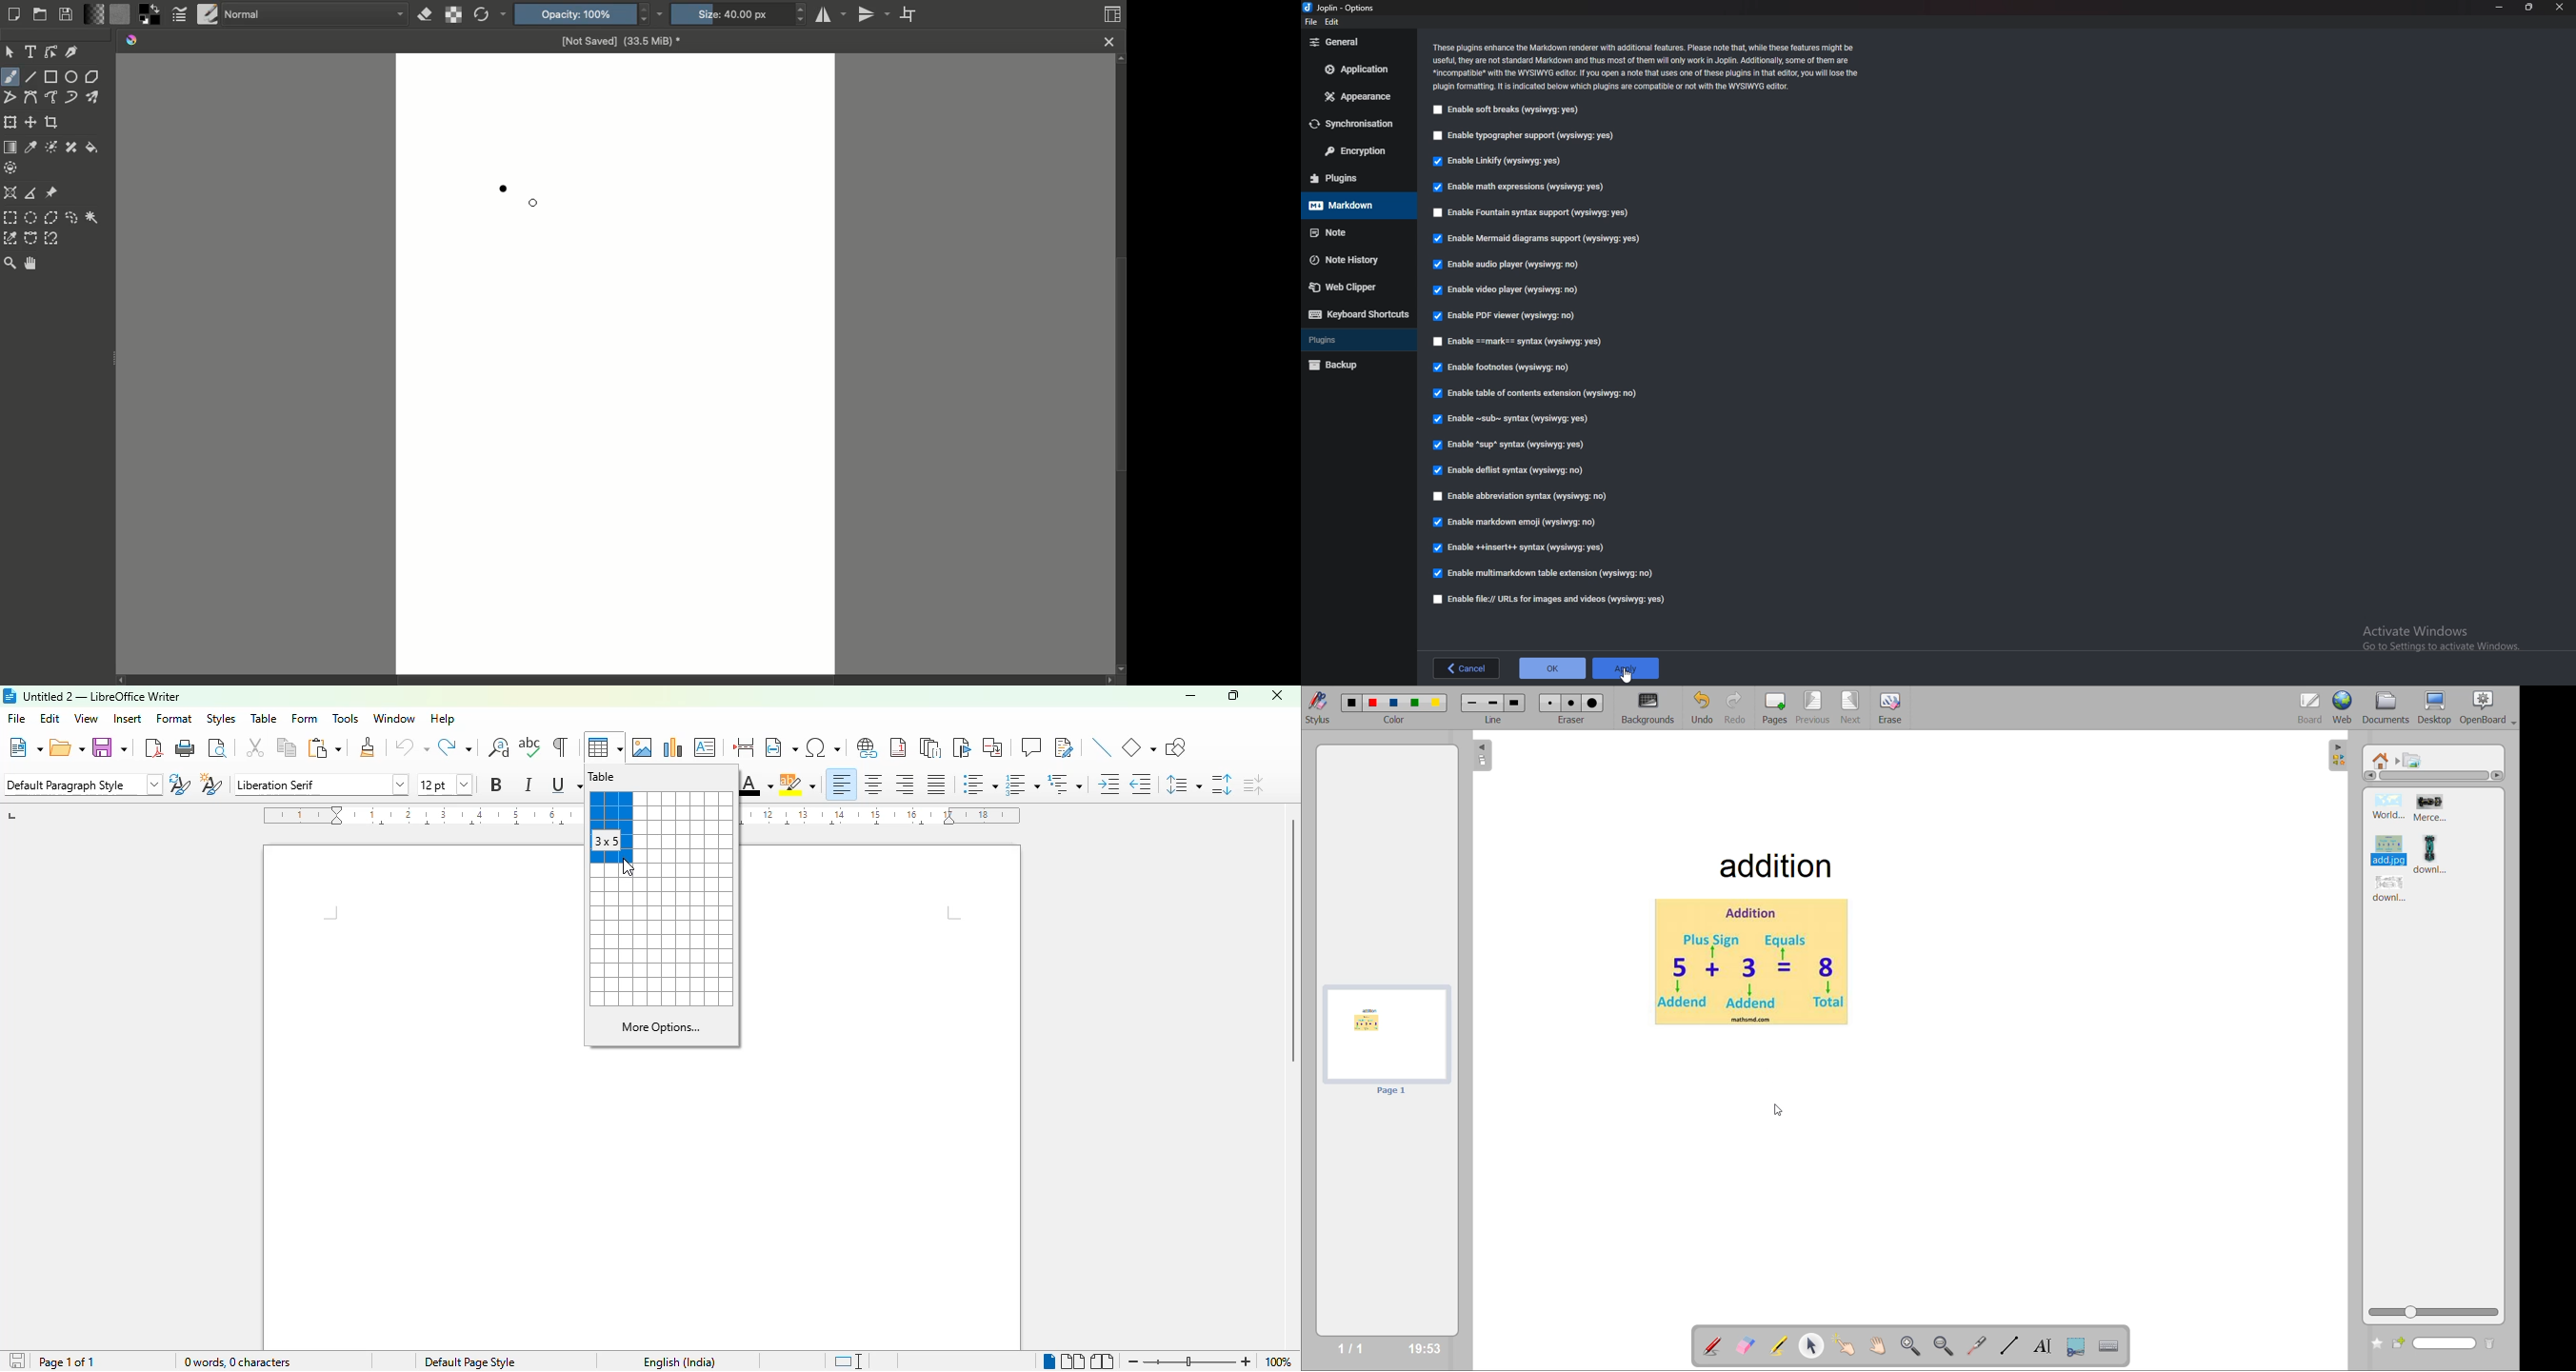 The image size is (2576, 1372). Describe the element at coordinates (822, 747) in the screenshot. I see `insert special characters` at that location.